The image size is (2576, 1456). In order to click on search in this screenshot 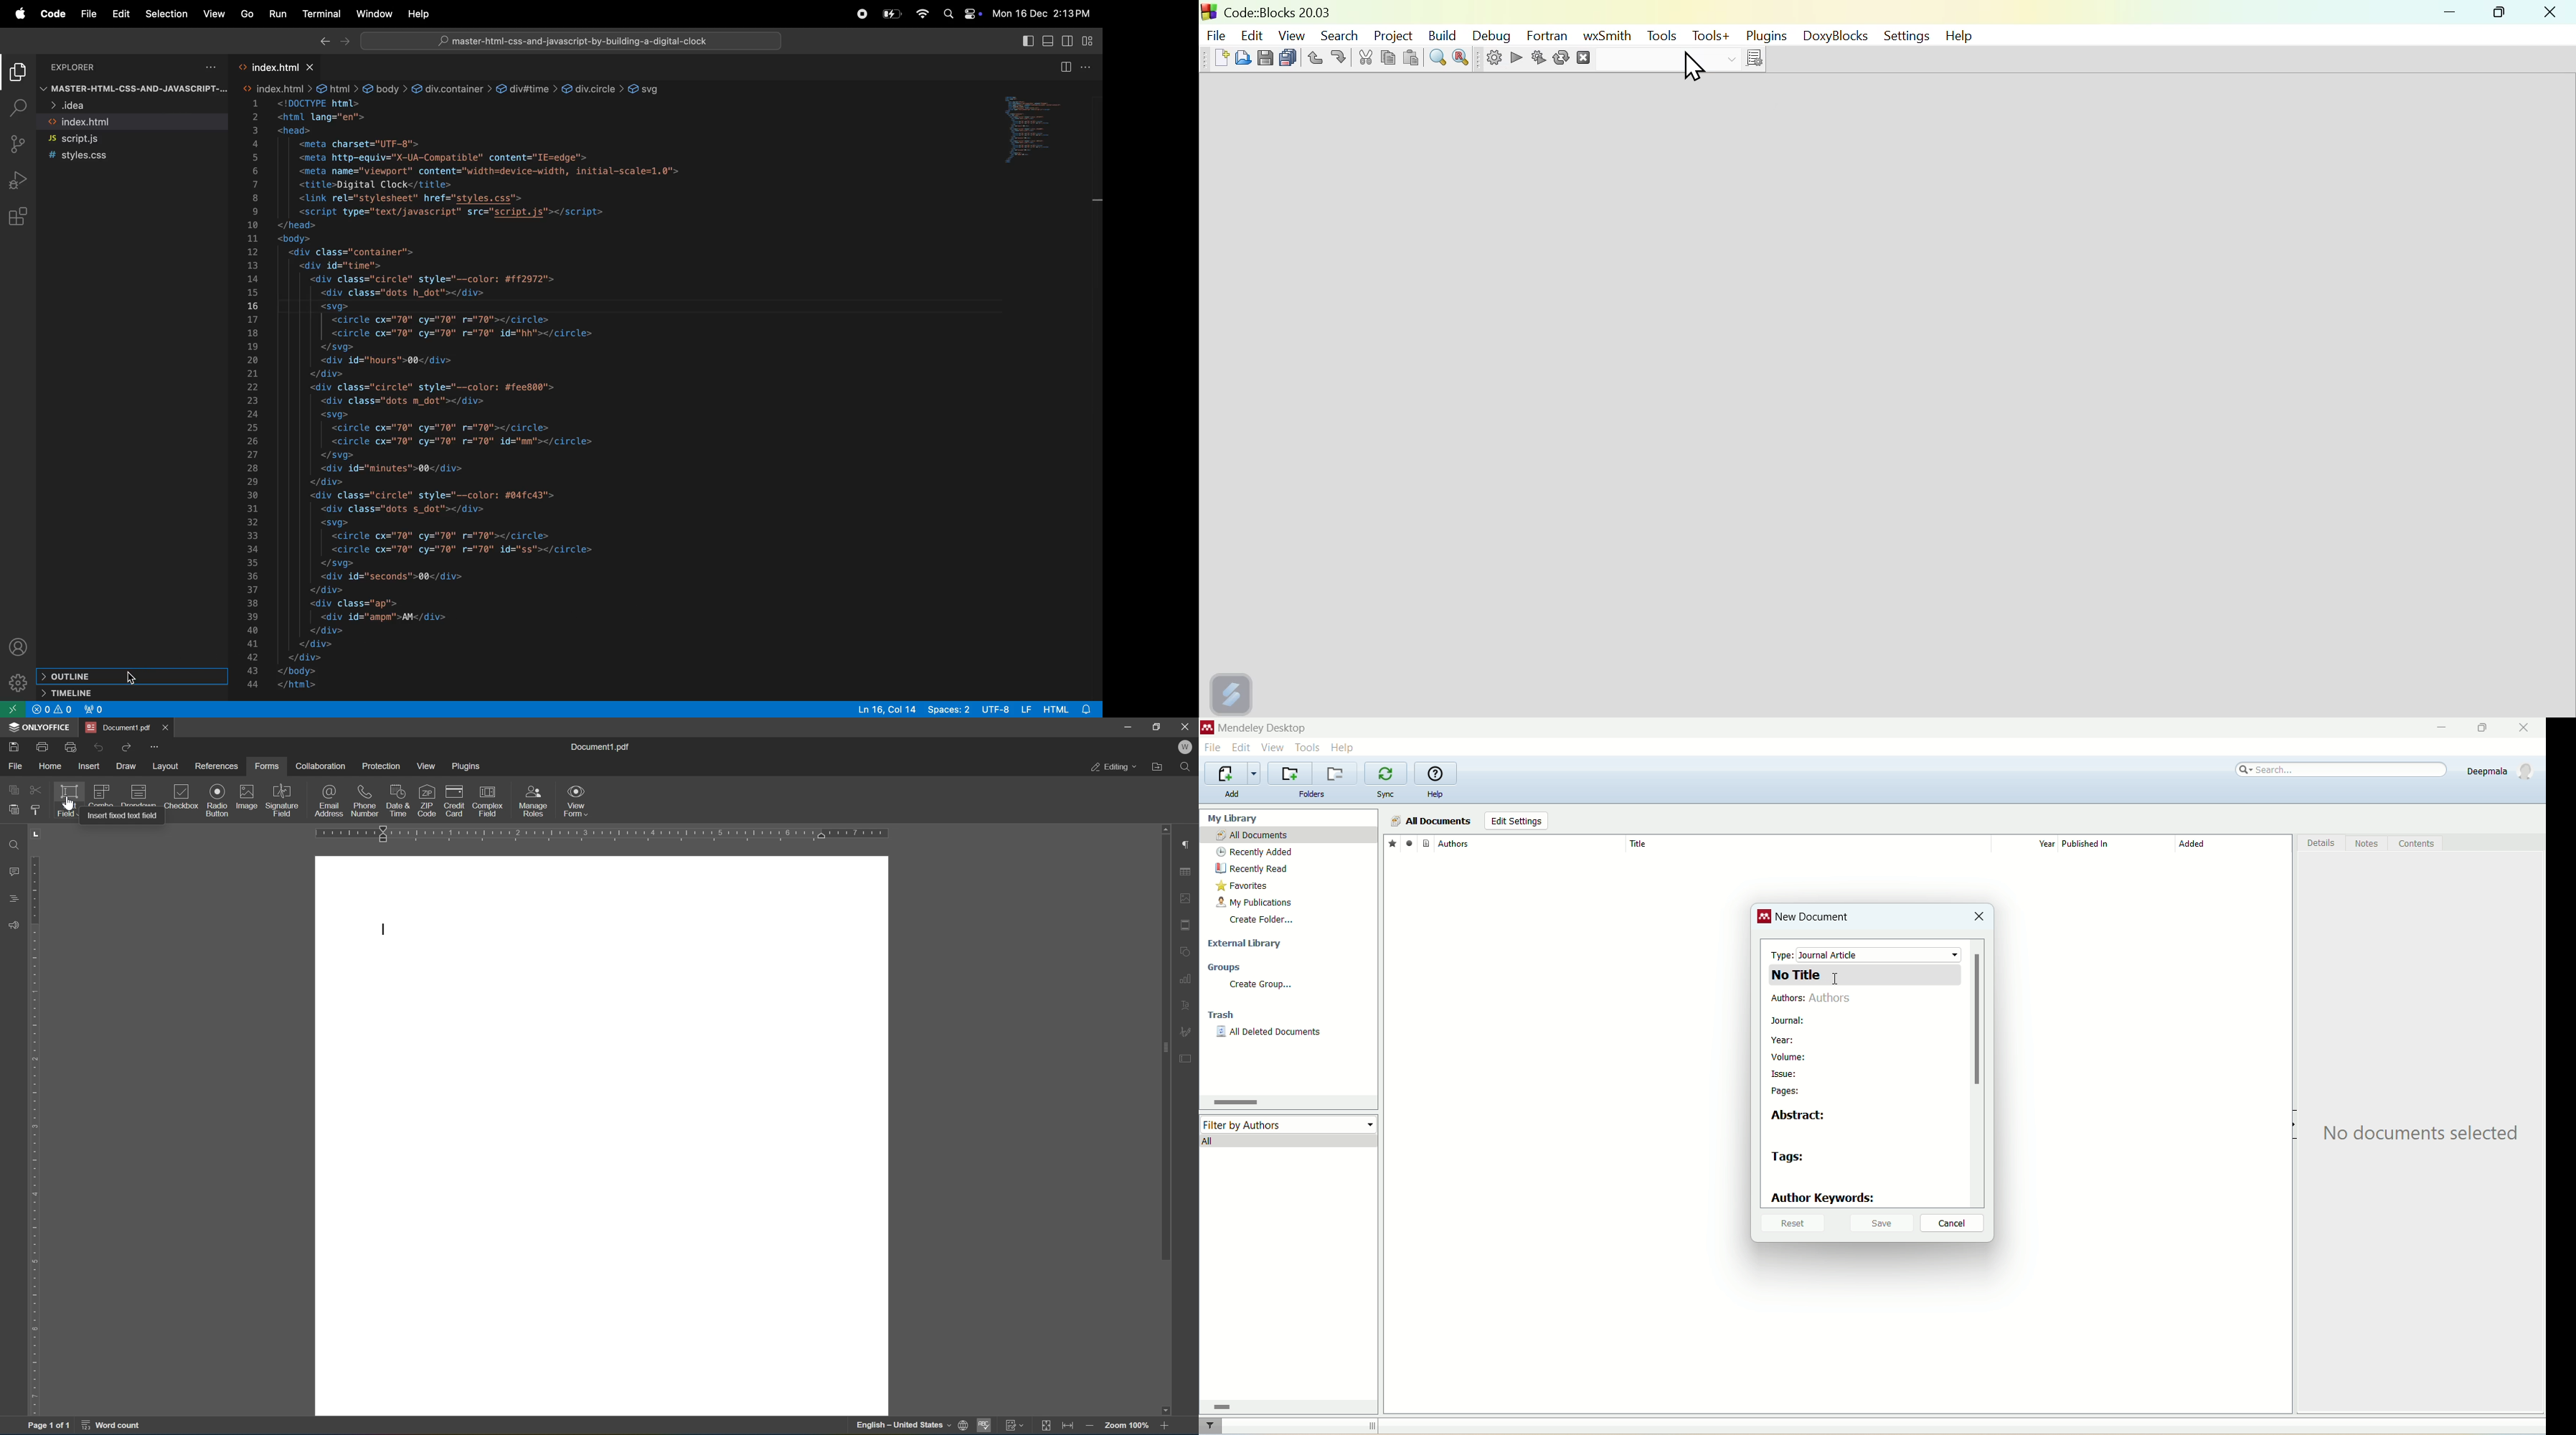, I will do `click(949, 14)`.